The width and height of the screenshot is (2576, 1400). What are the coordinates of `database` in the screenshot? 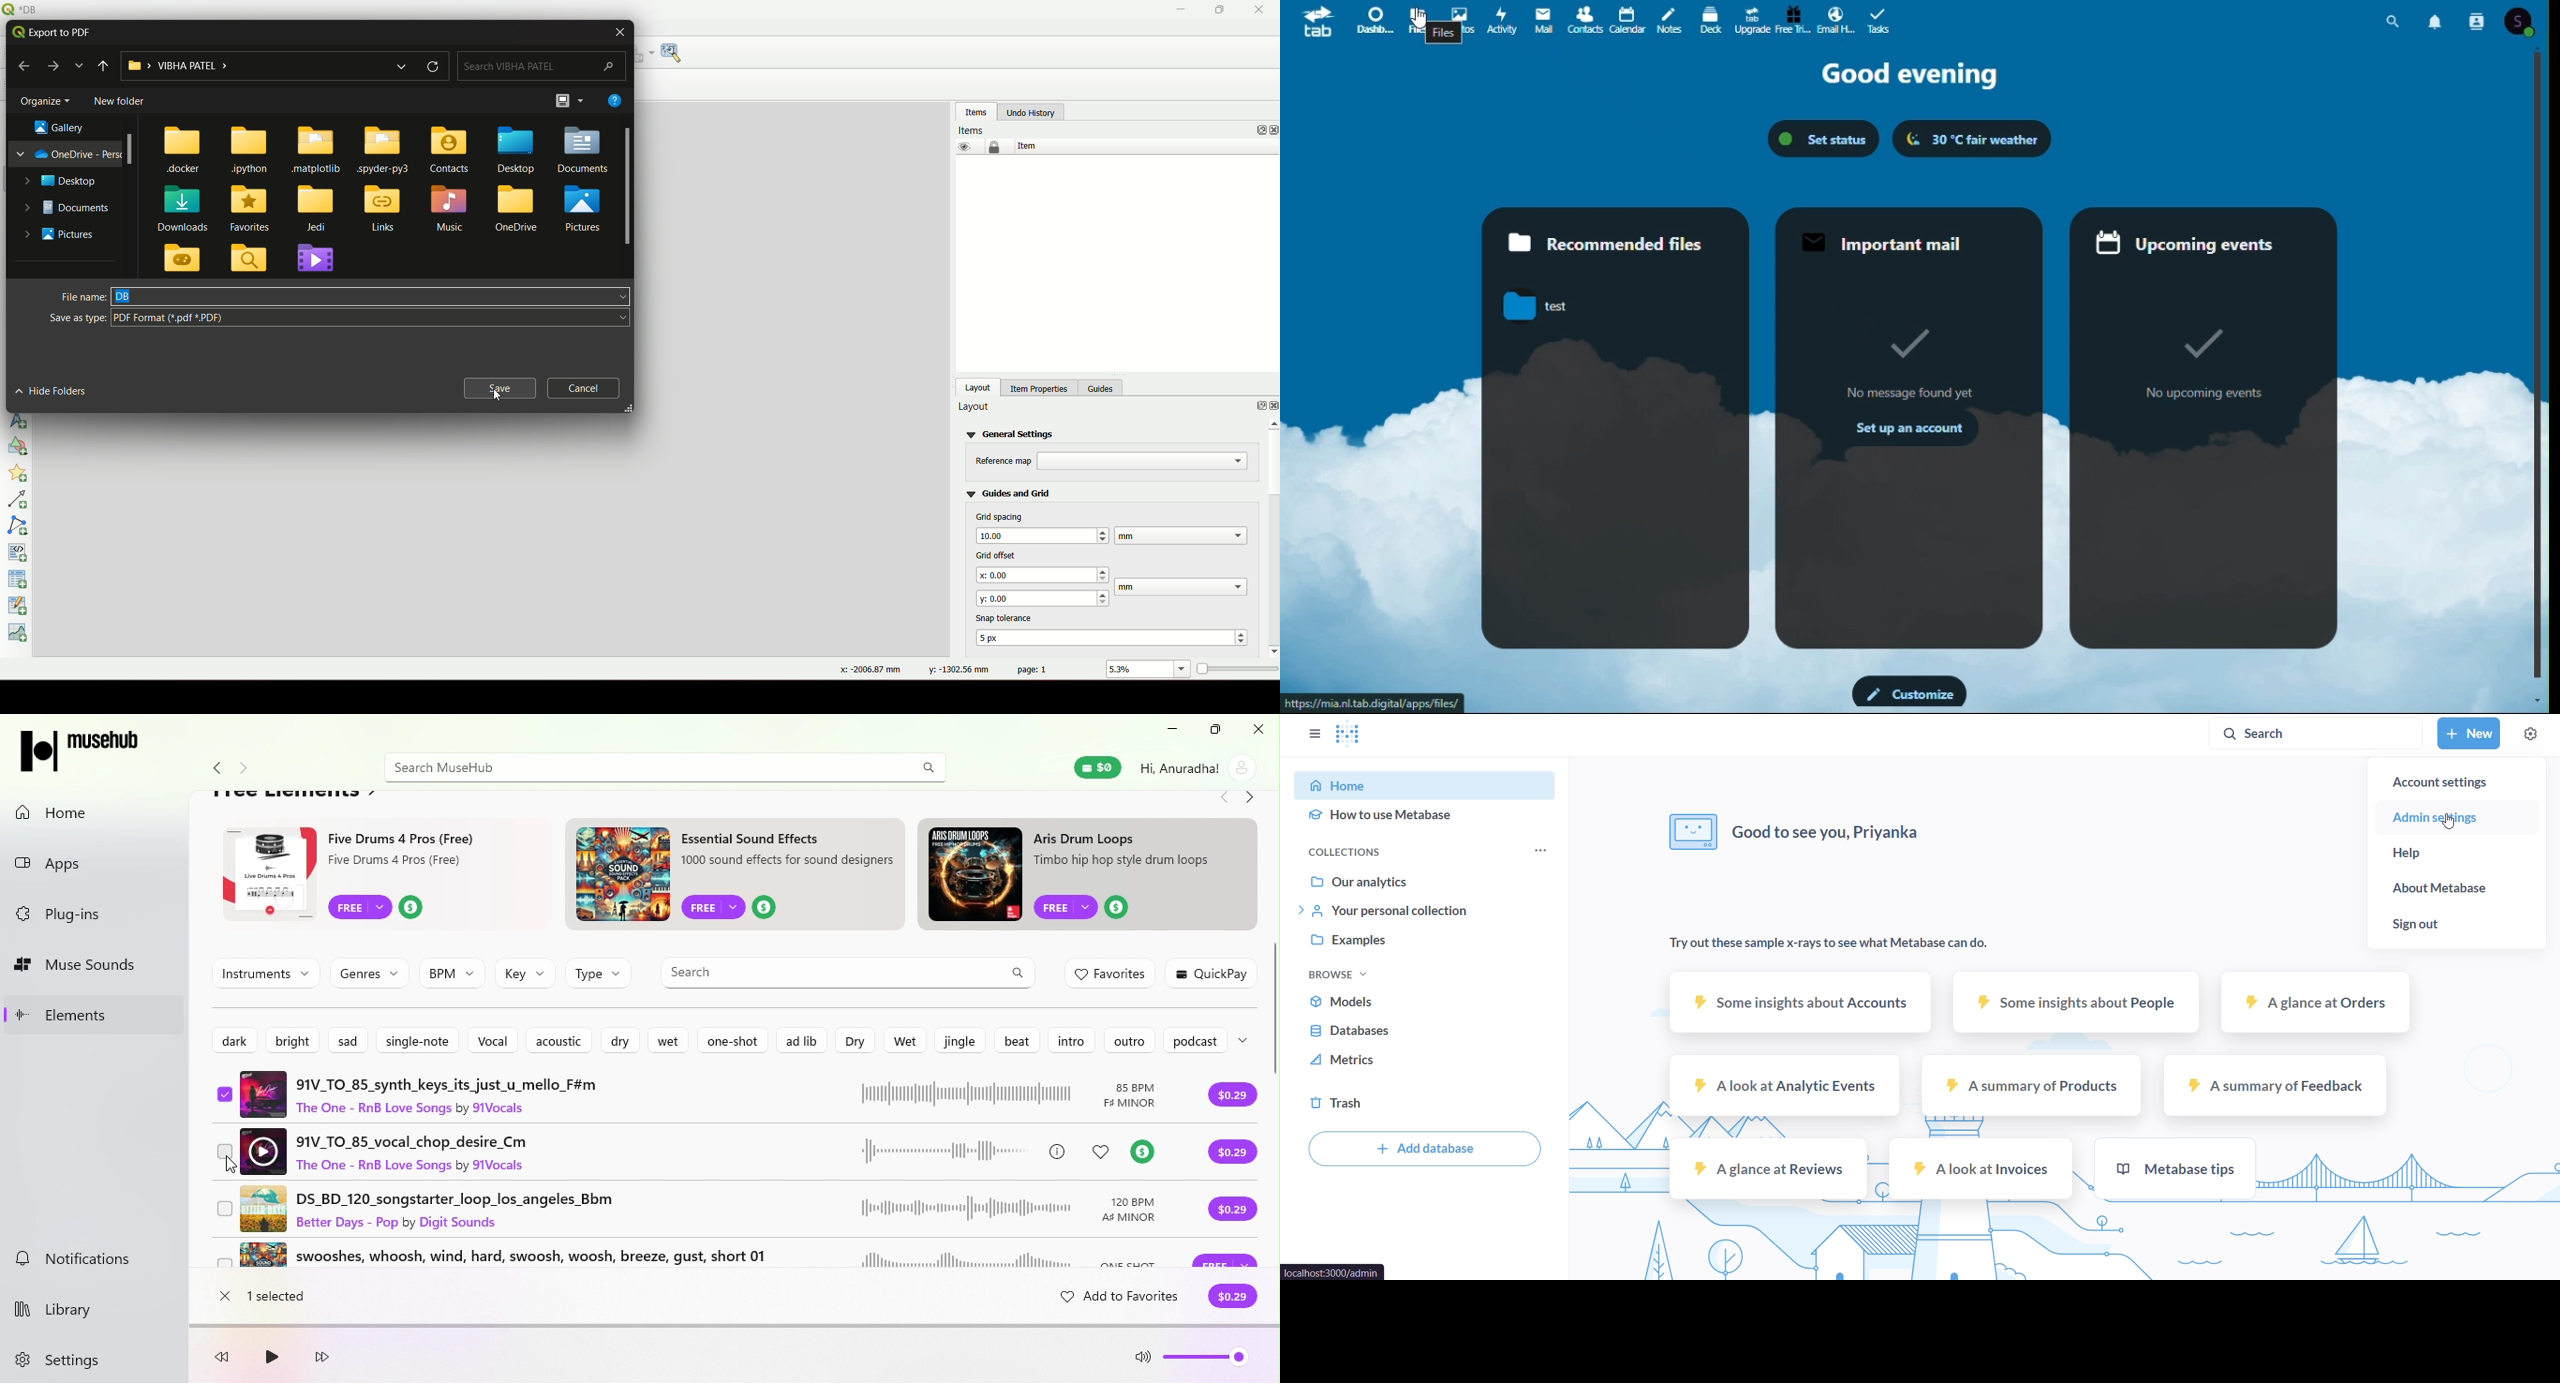 It's located at (1424, 1031).